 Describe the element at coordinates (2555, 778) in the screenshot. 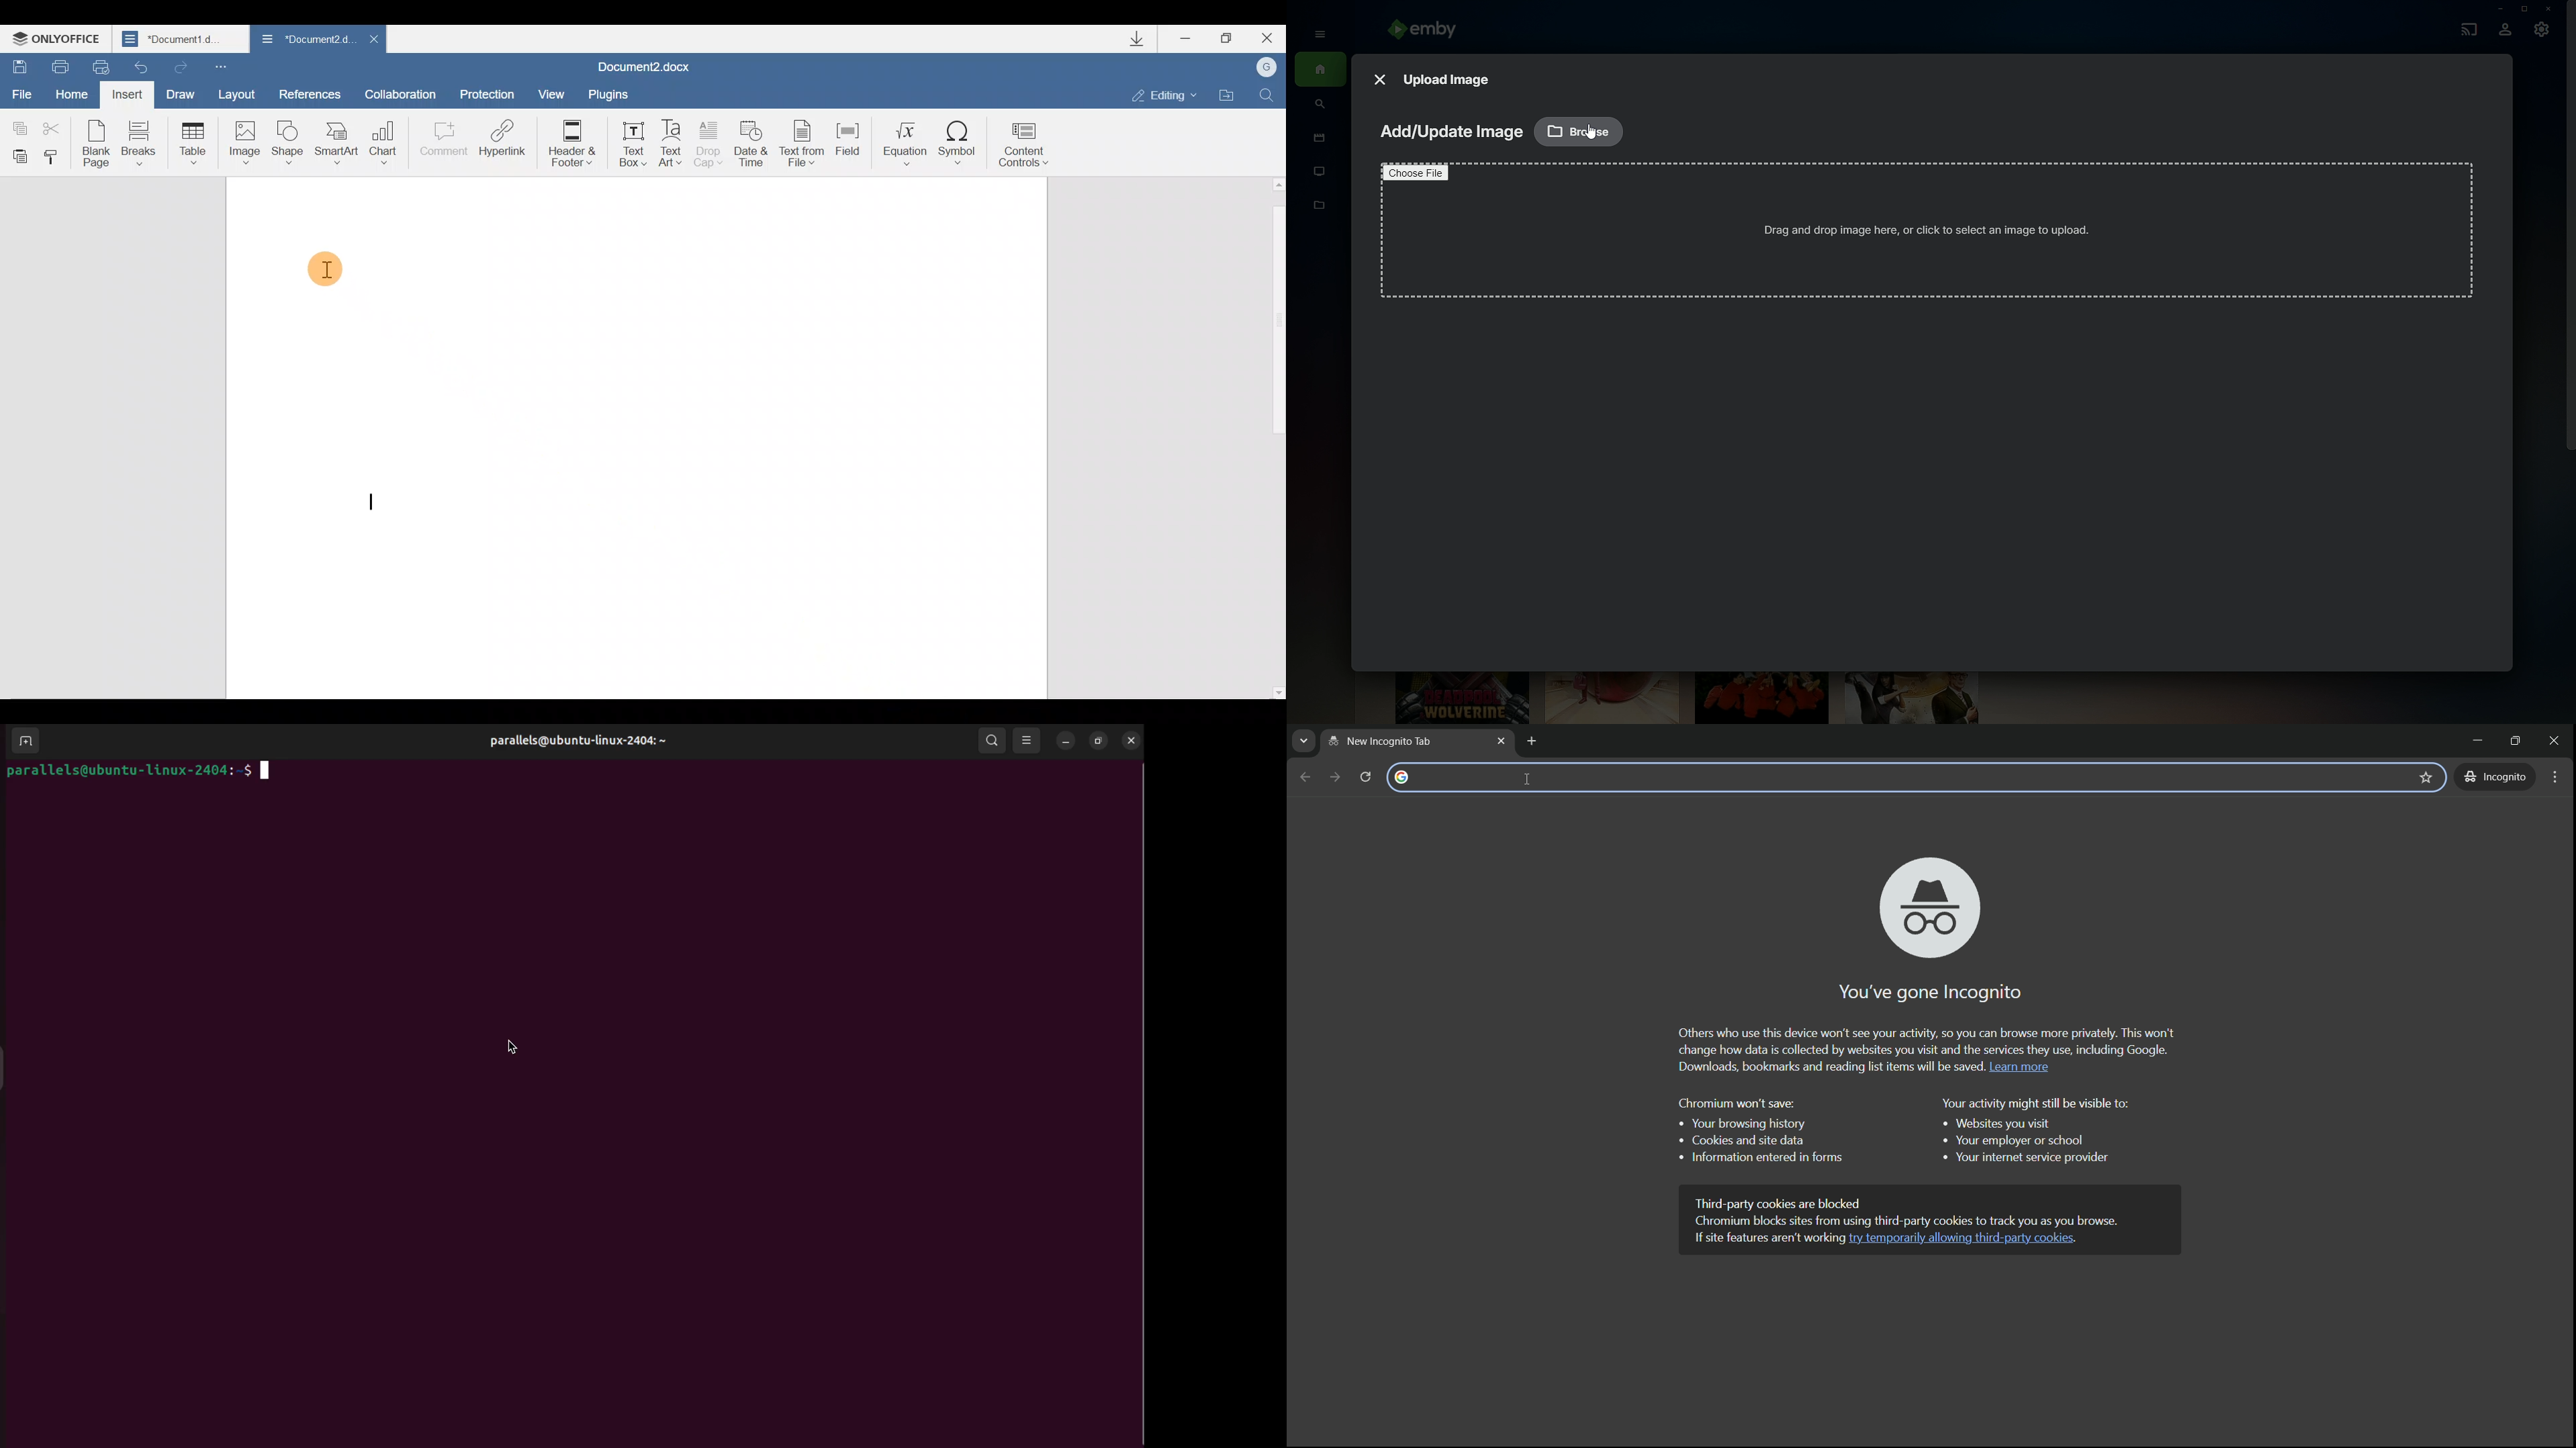

I see `more options` at that location.